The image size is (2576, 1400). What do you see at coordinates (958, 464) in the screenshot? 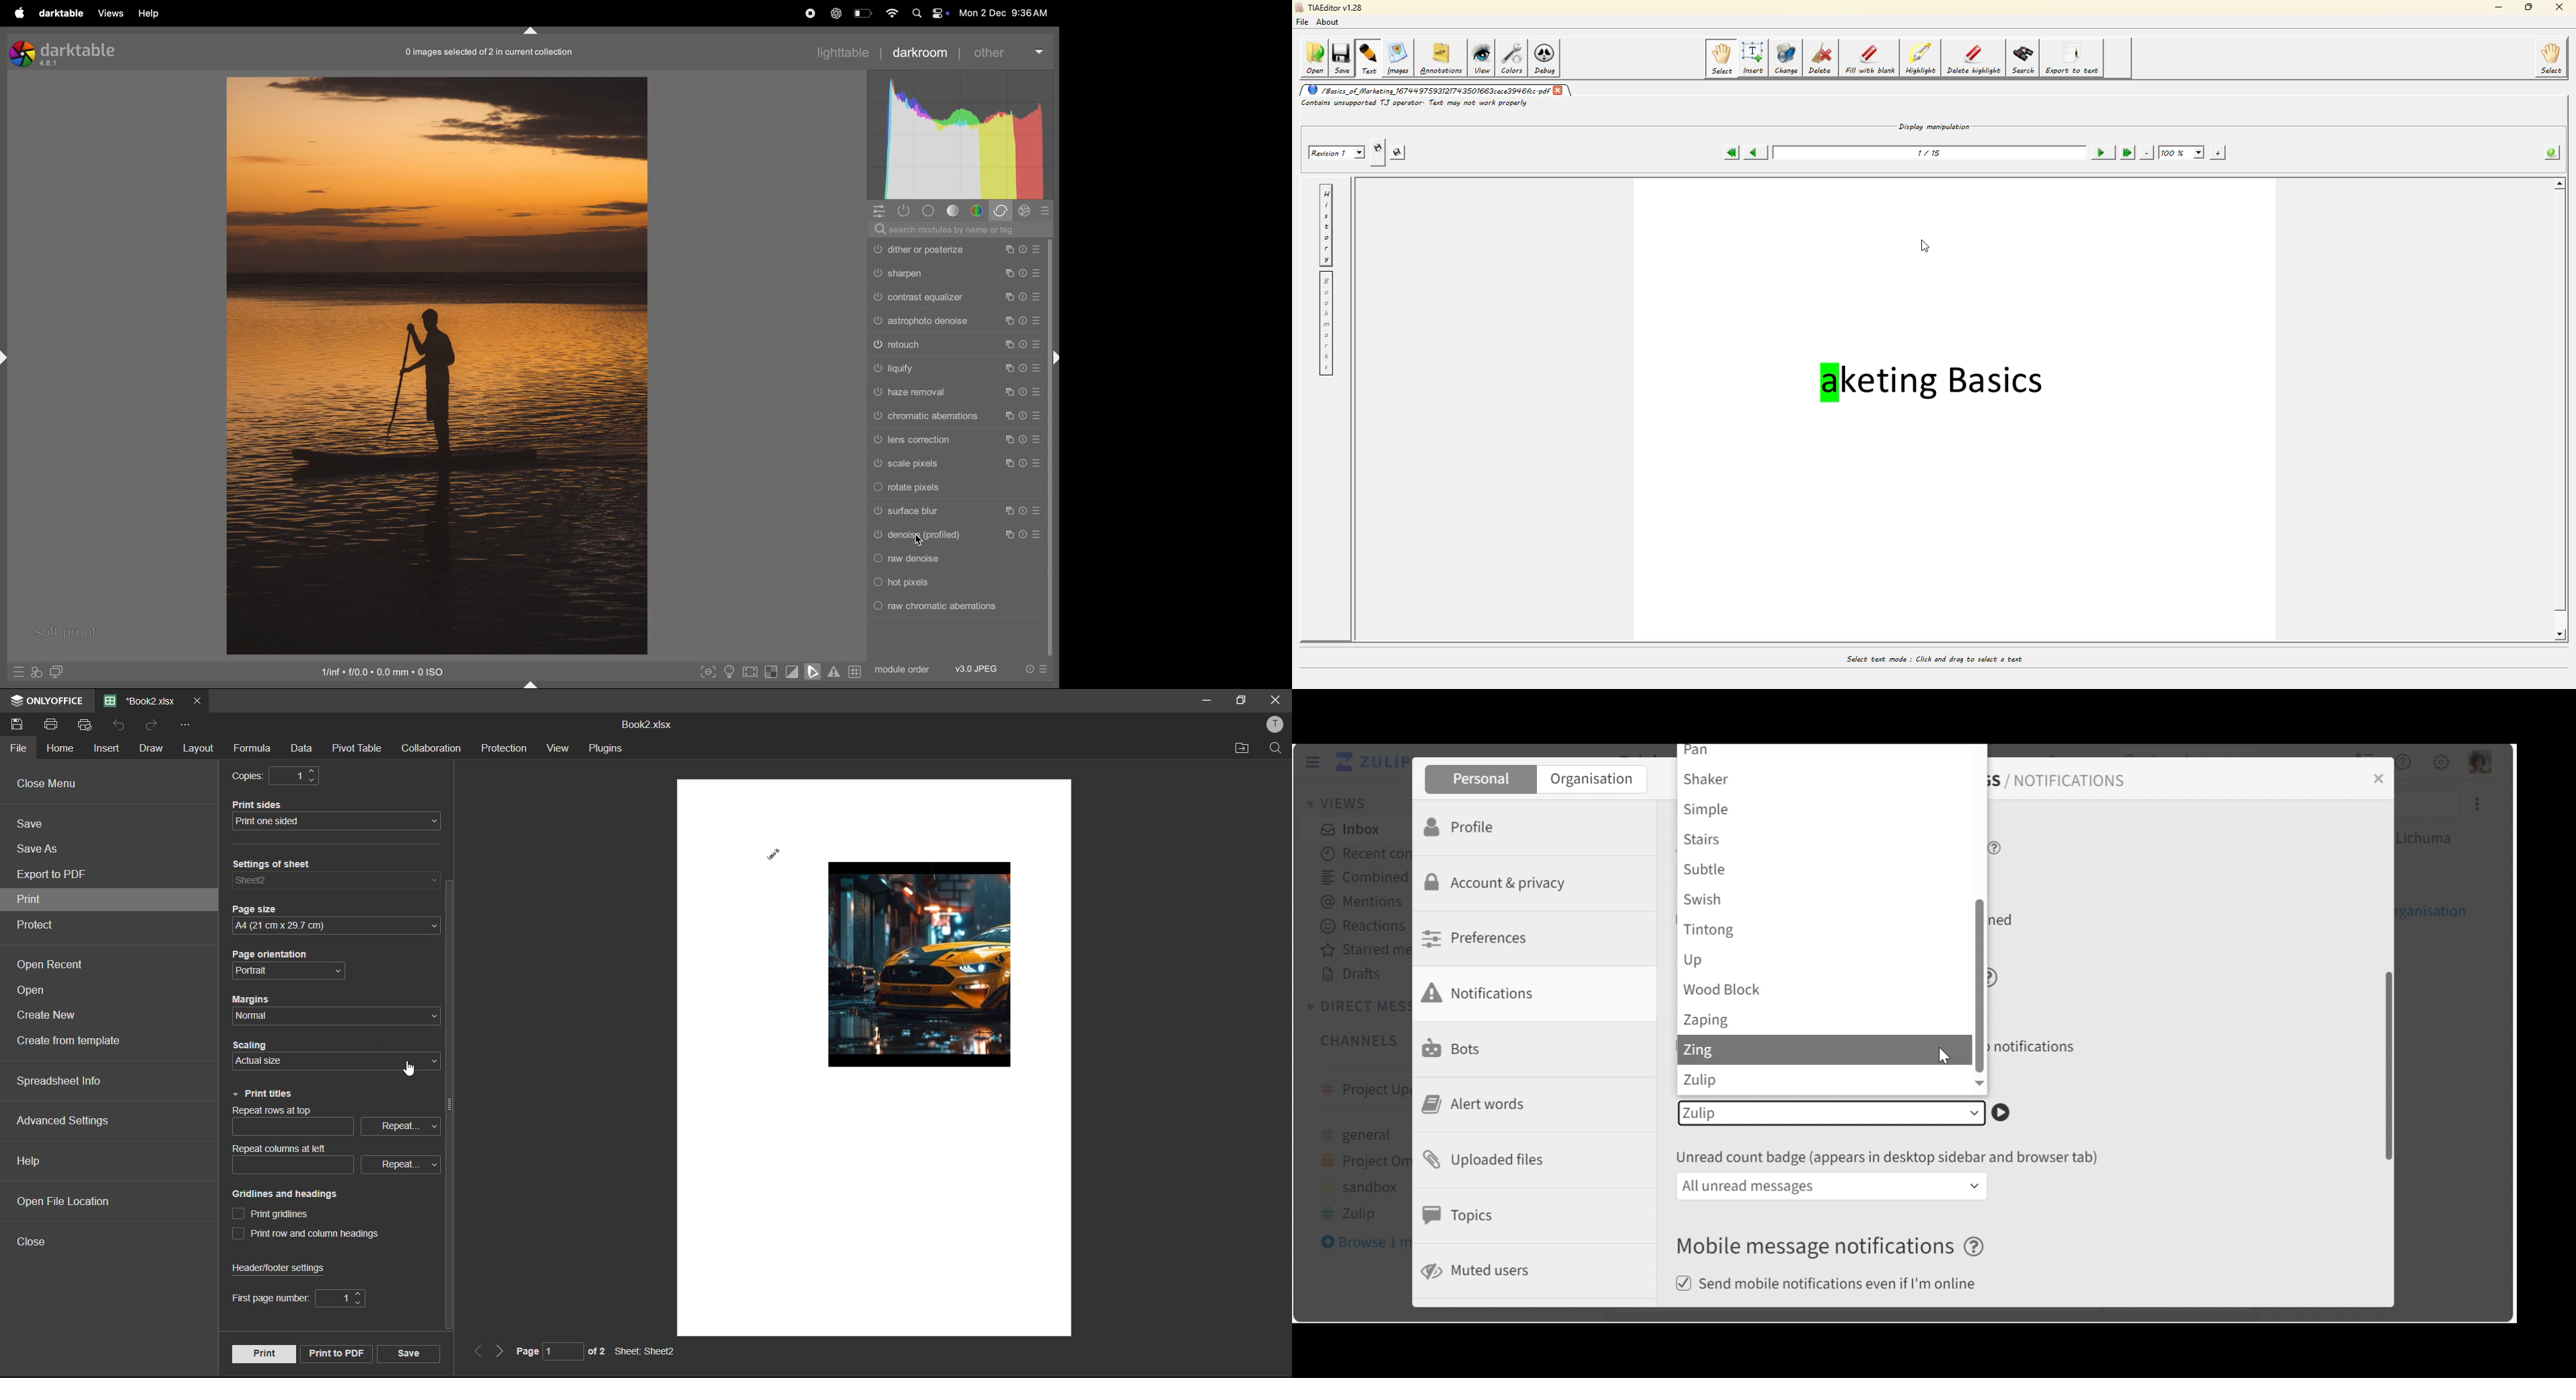
I see `scale pixels` at bounding box center [958, 464].